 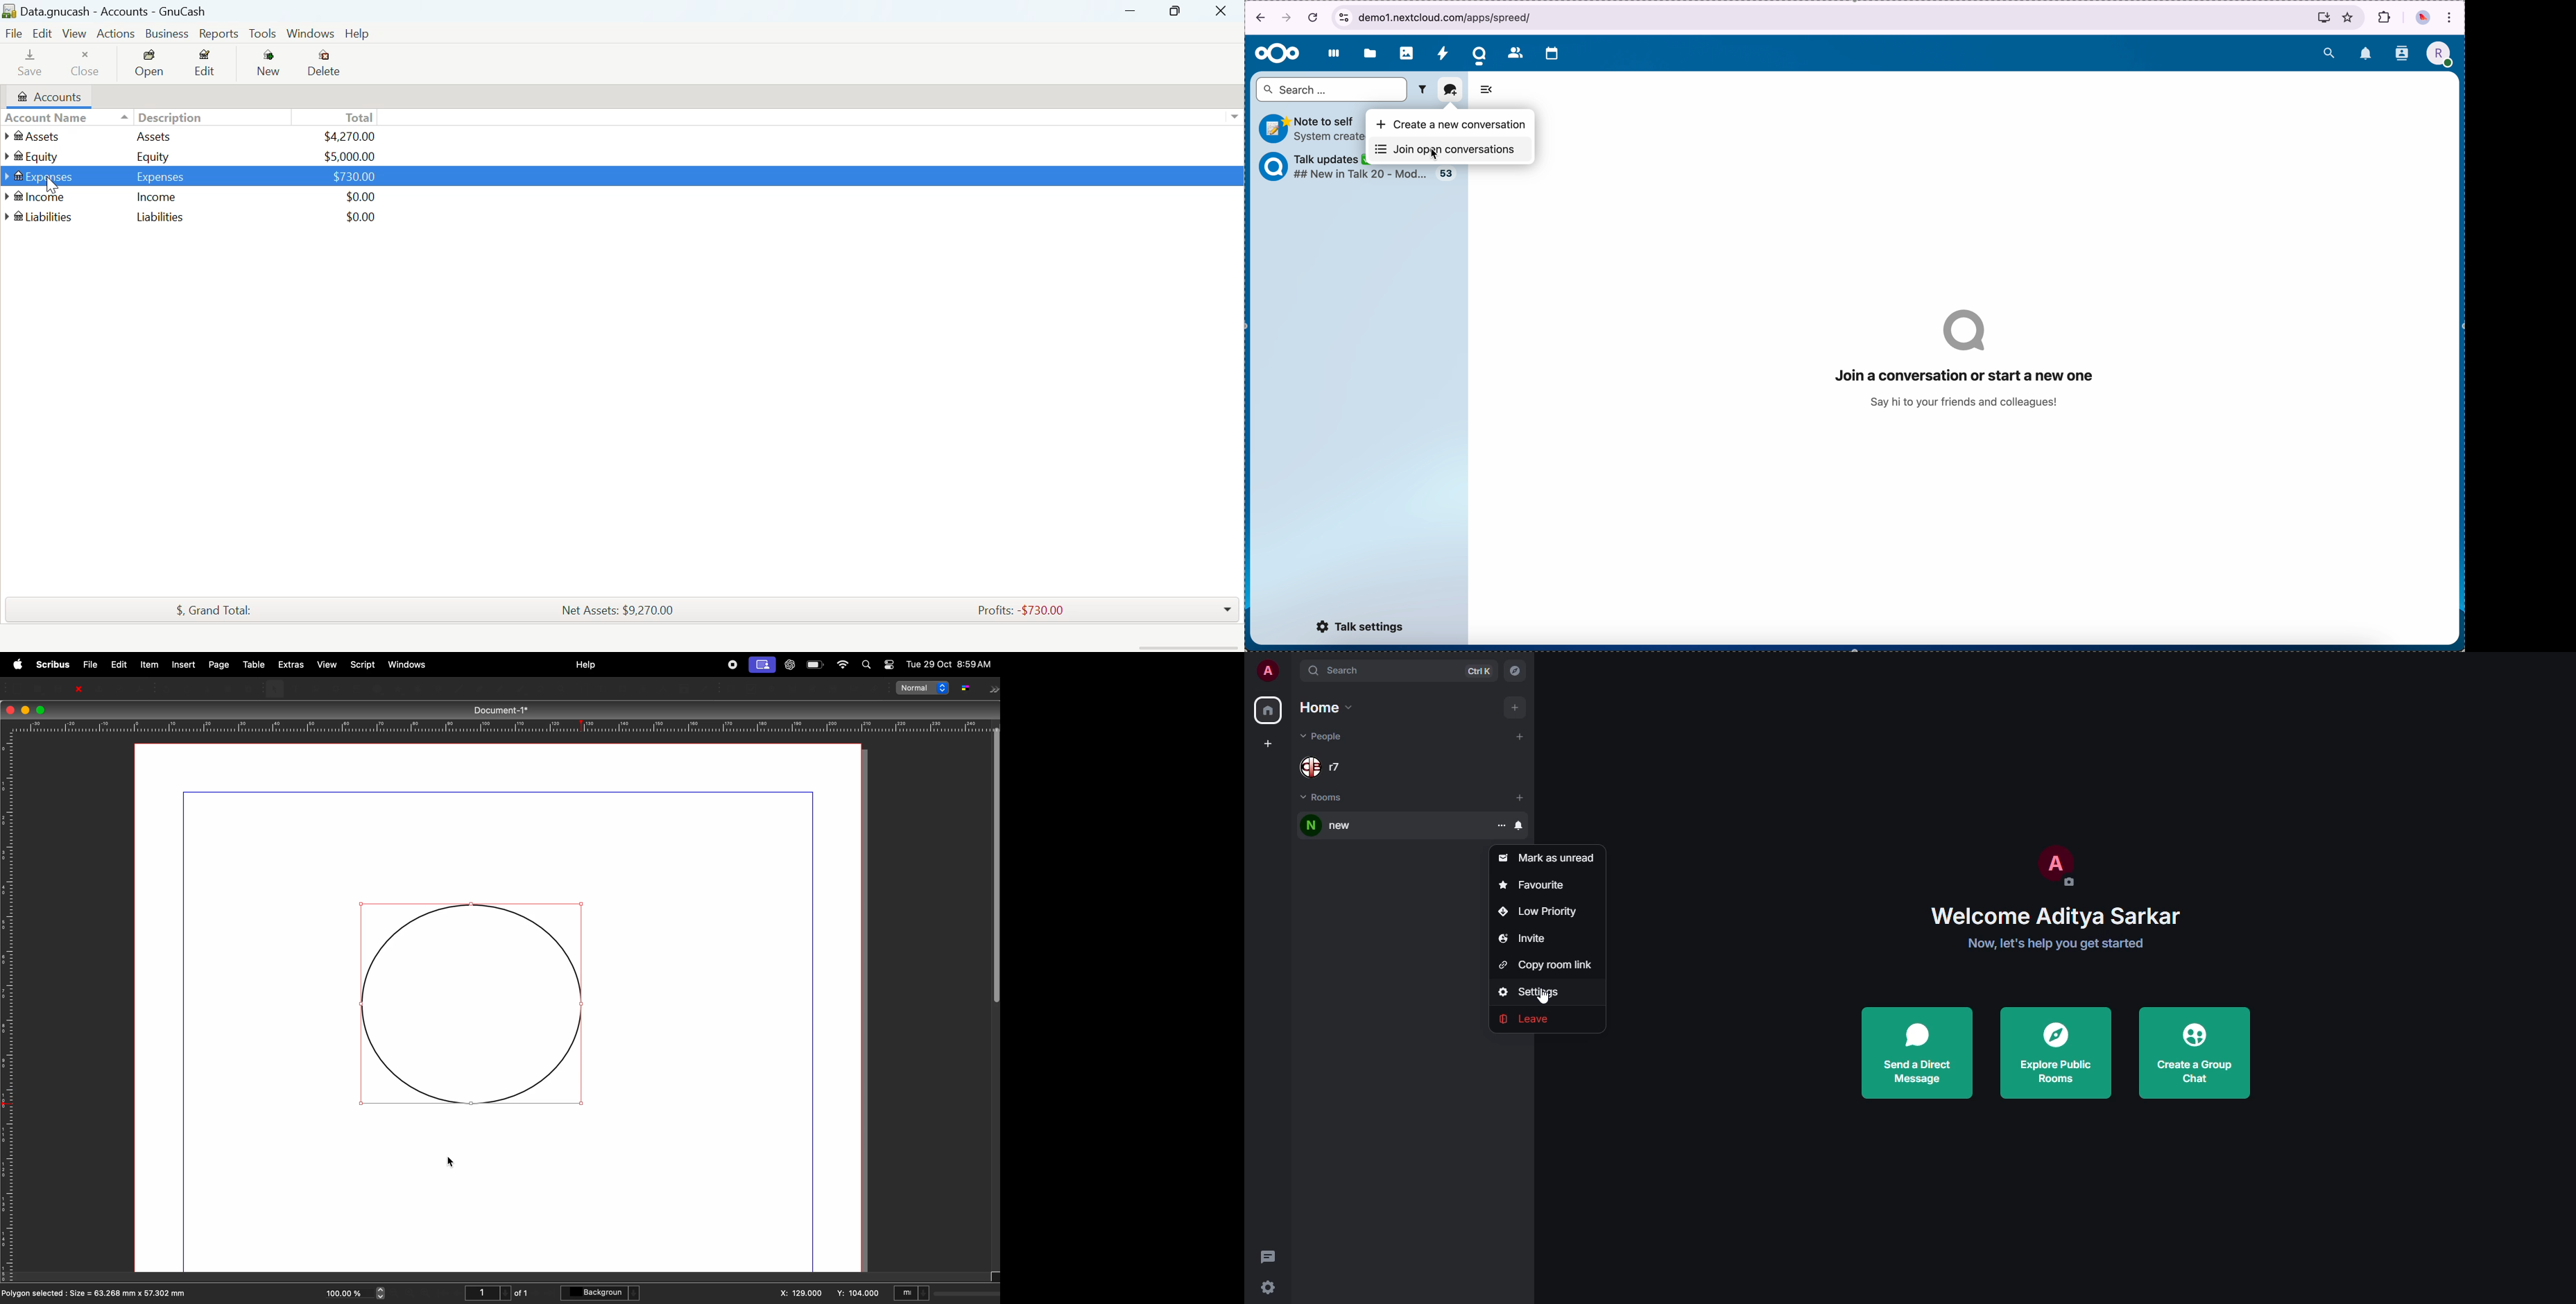 I want to click on Cursor on Expenses Account, so click(x=195, y=176).